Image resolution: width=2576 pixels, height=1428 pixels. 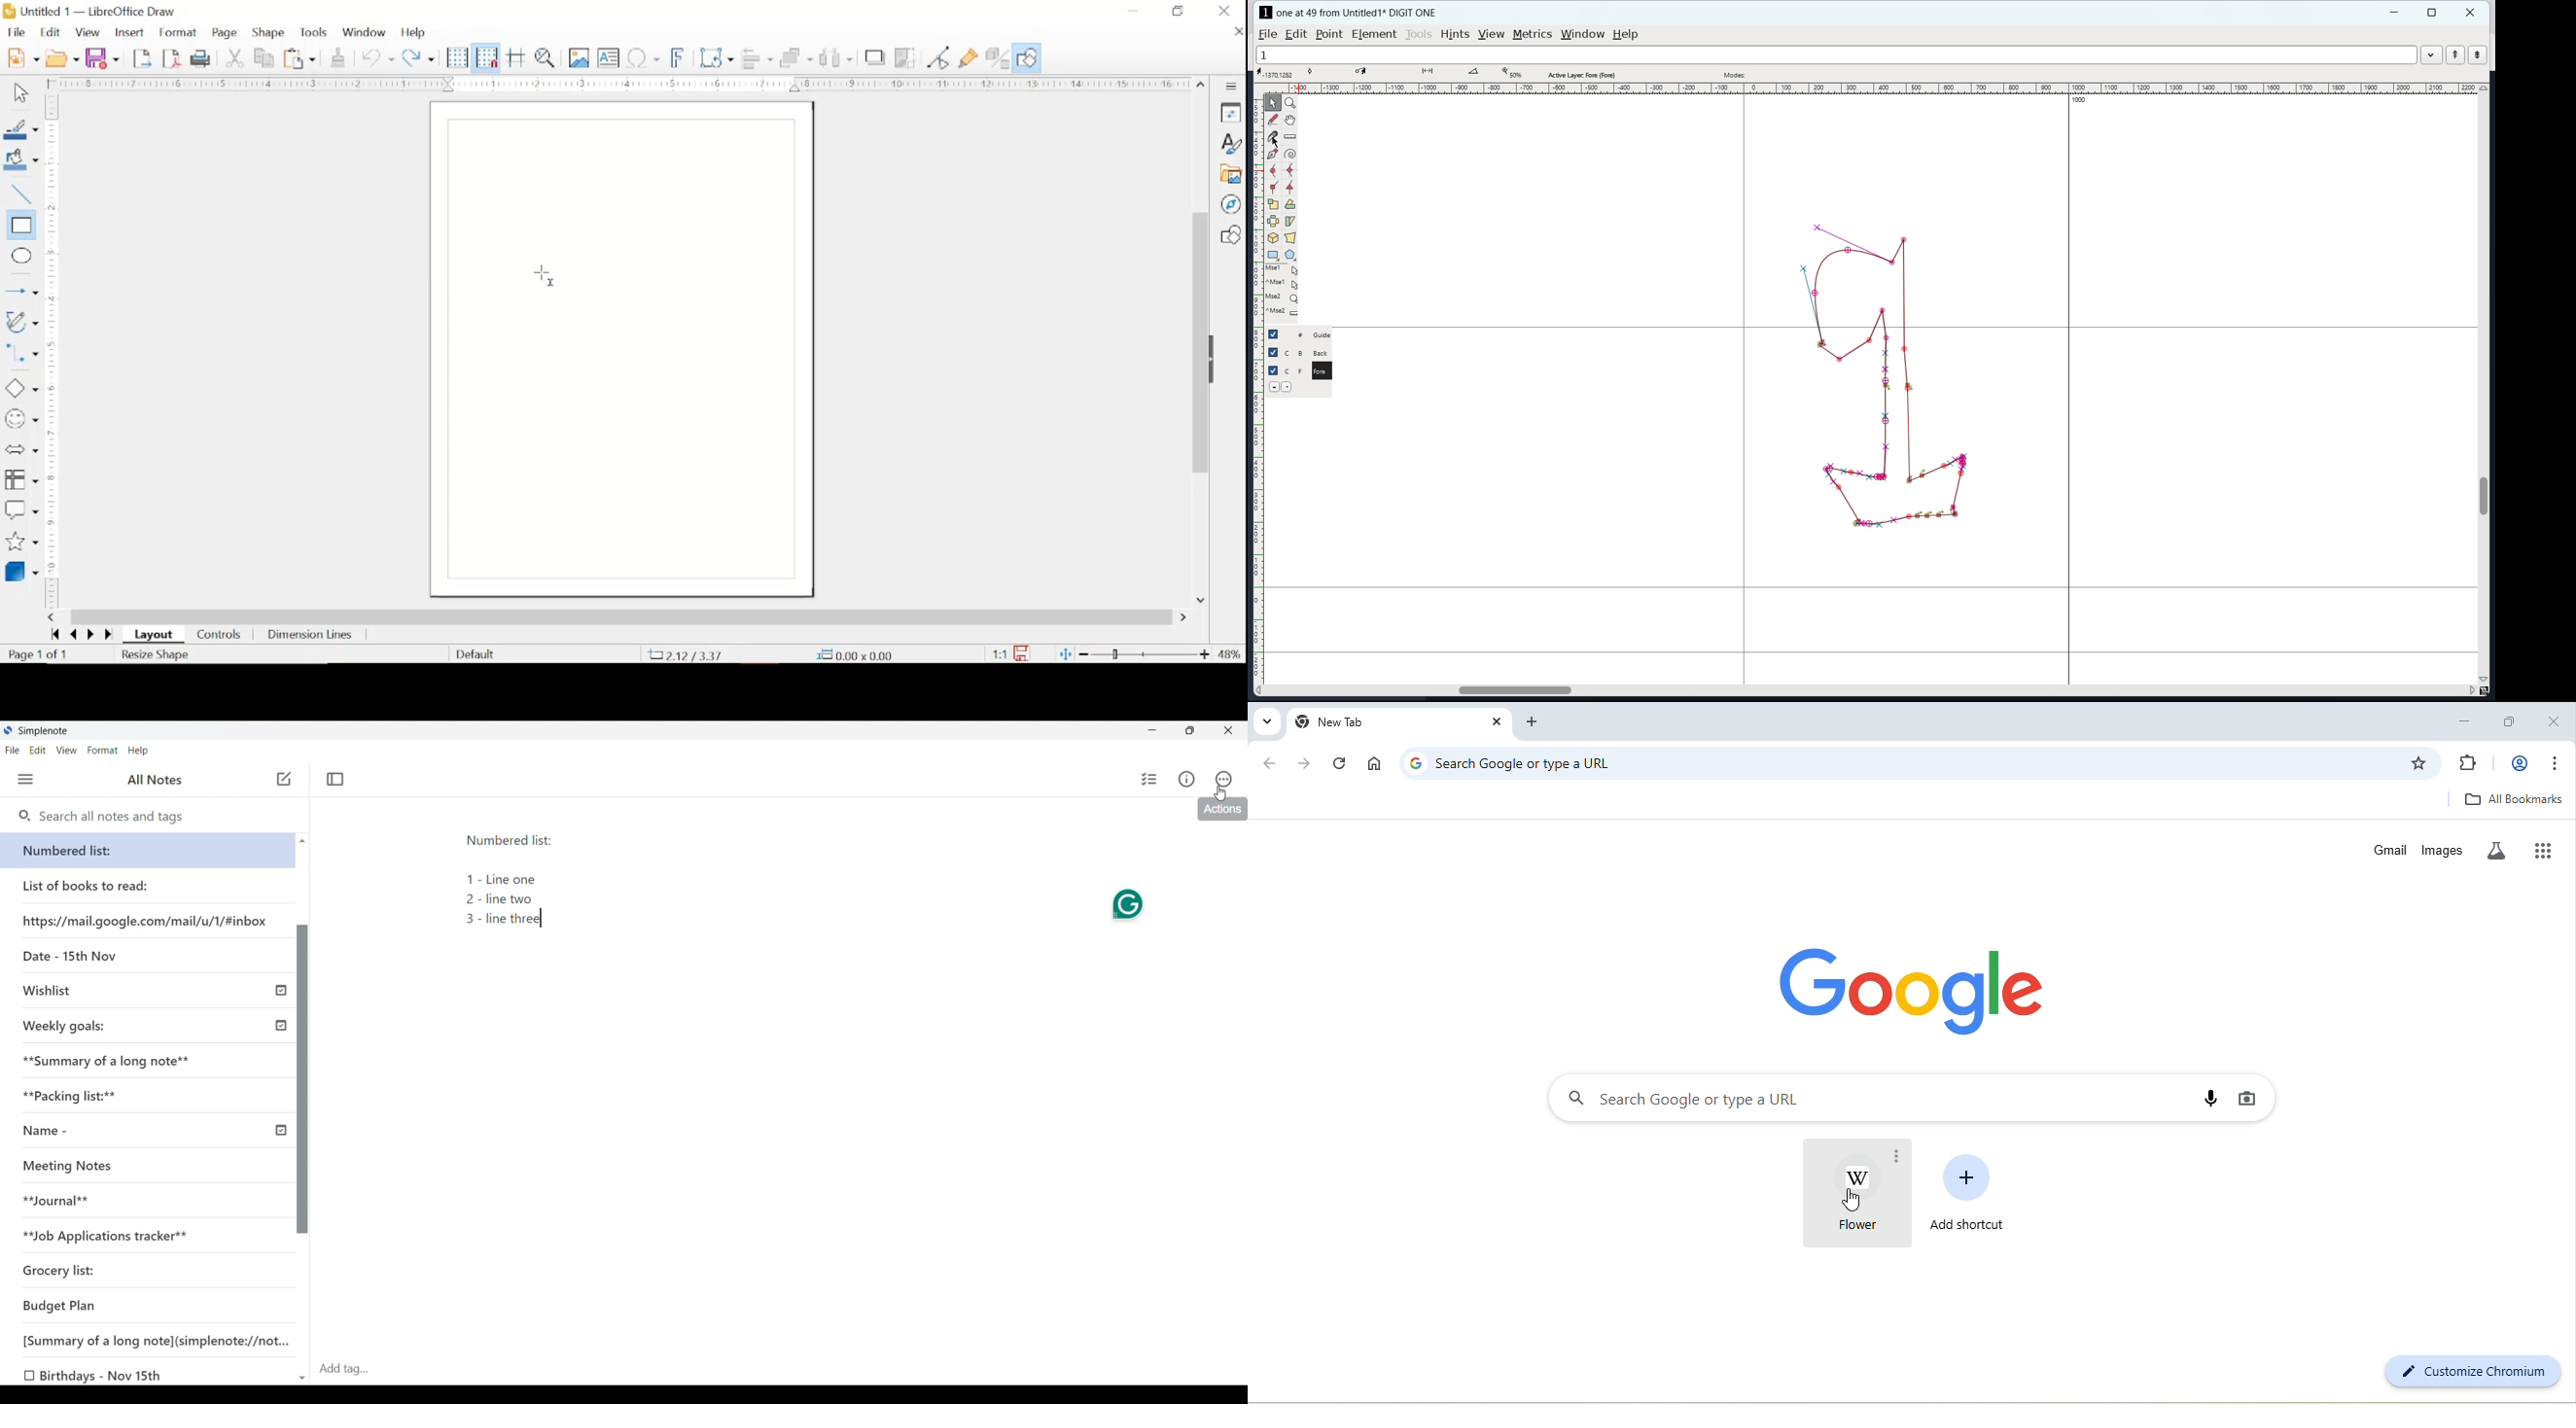 What do you see at coordinates (939, 57) in the screenshot?
I see `toggle point edit mode` at bounding box center [939, 57].